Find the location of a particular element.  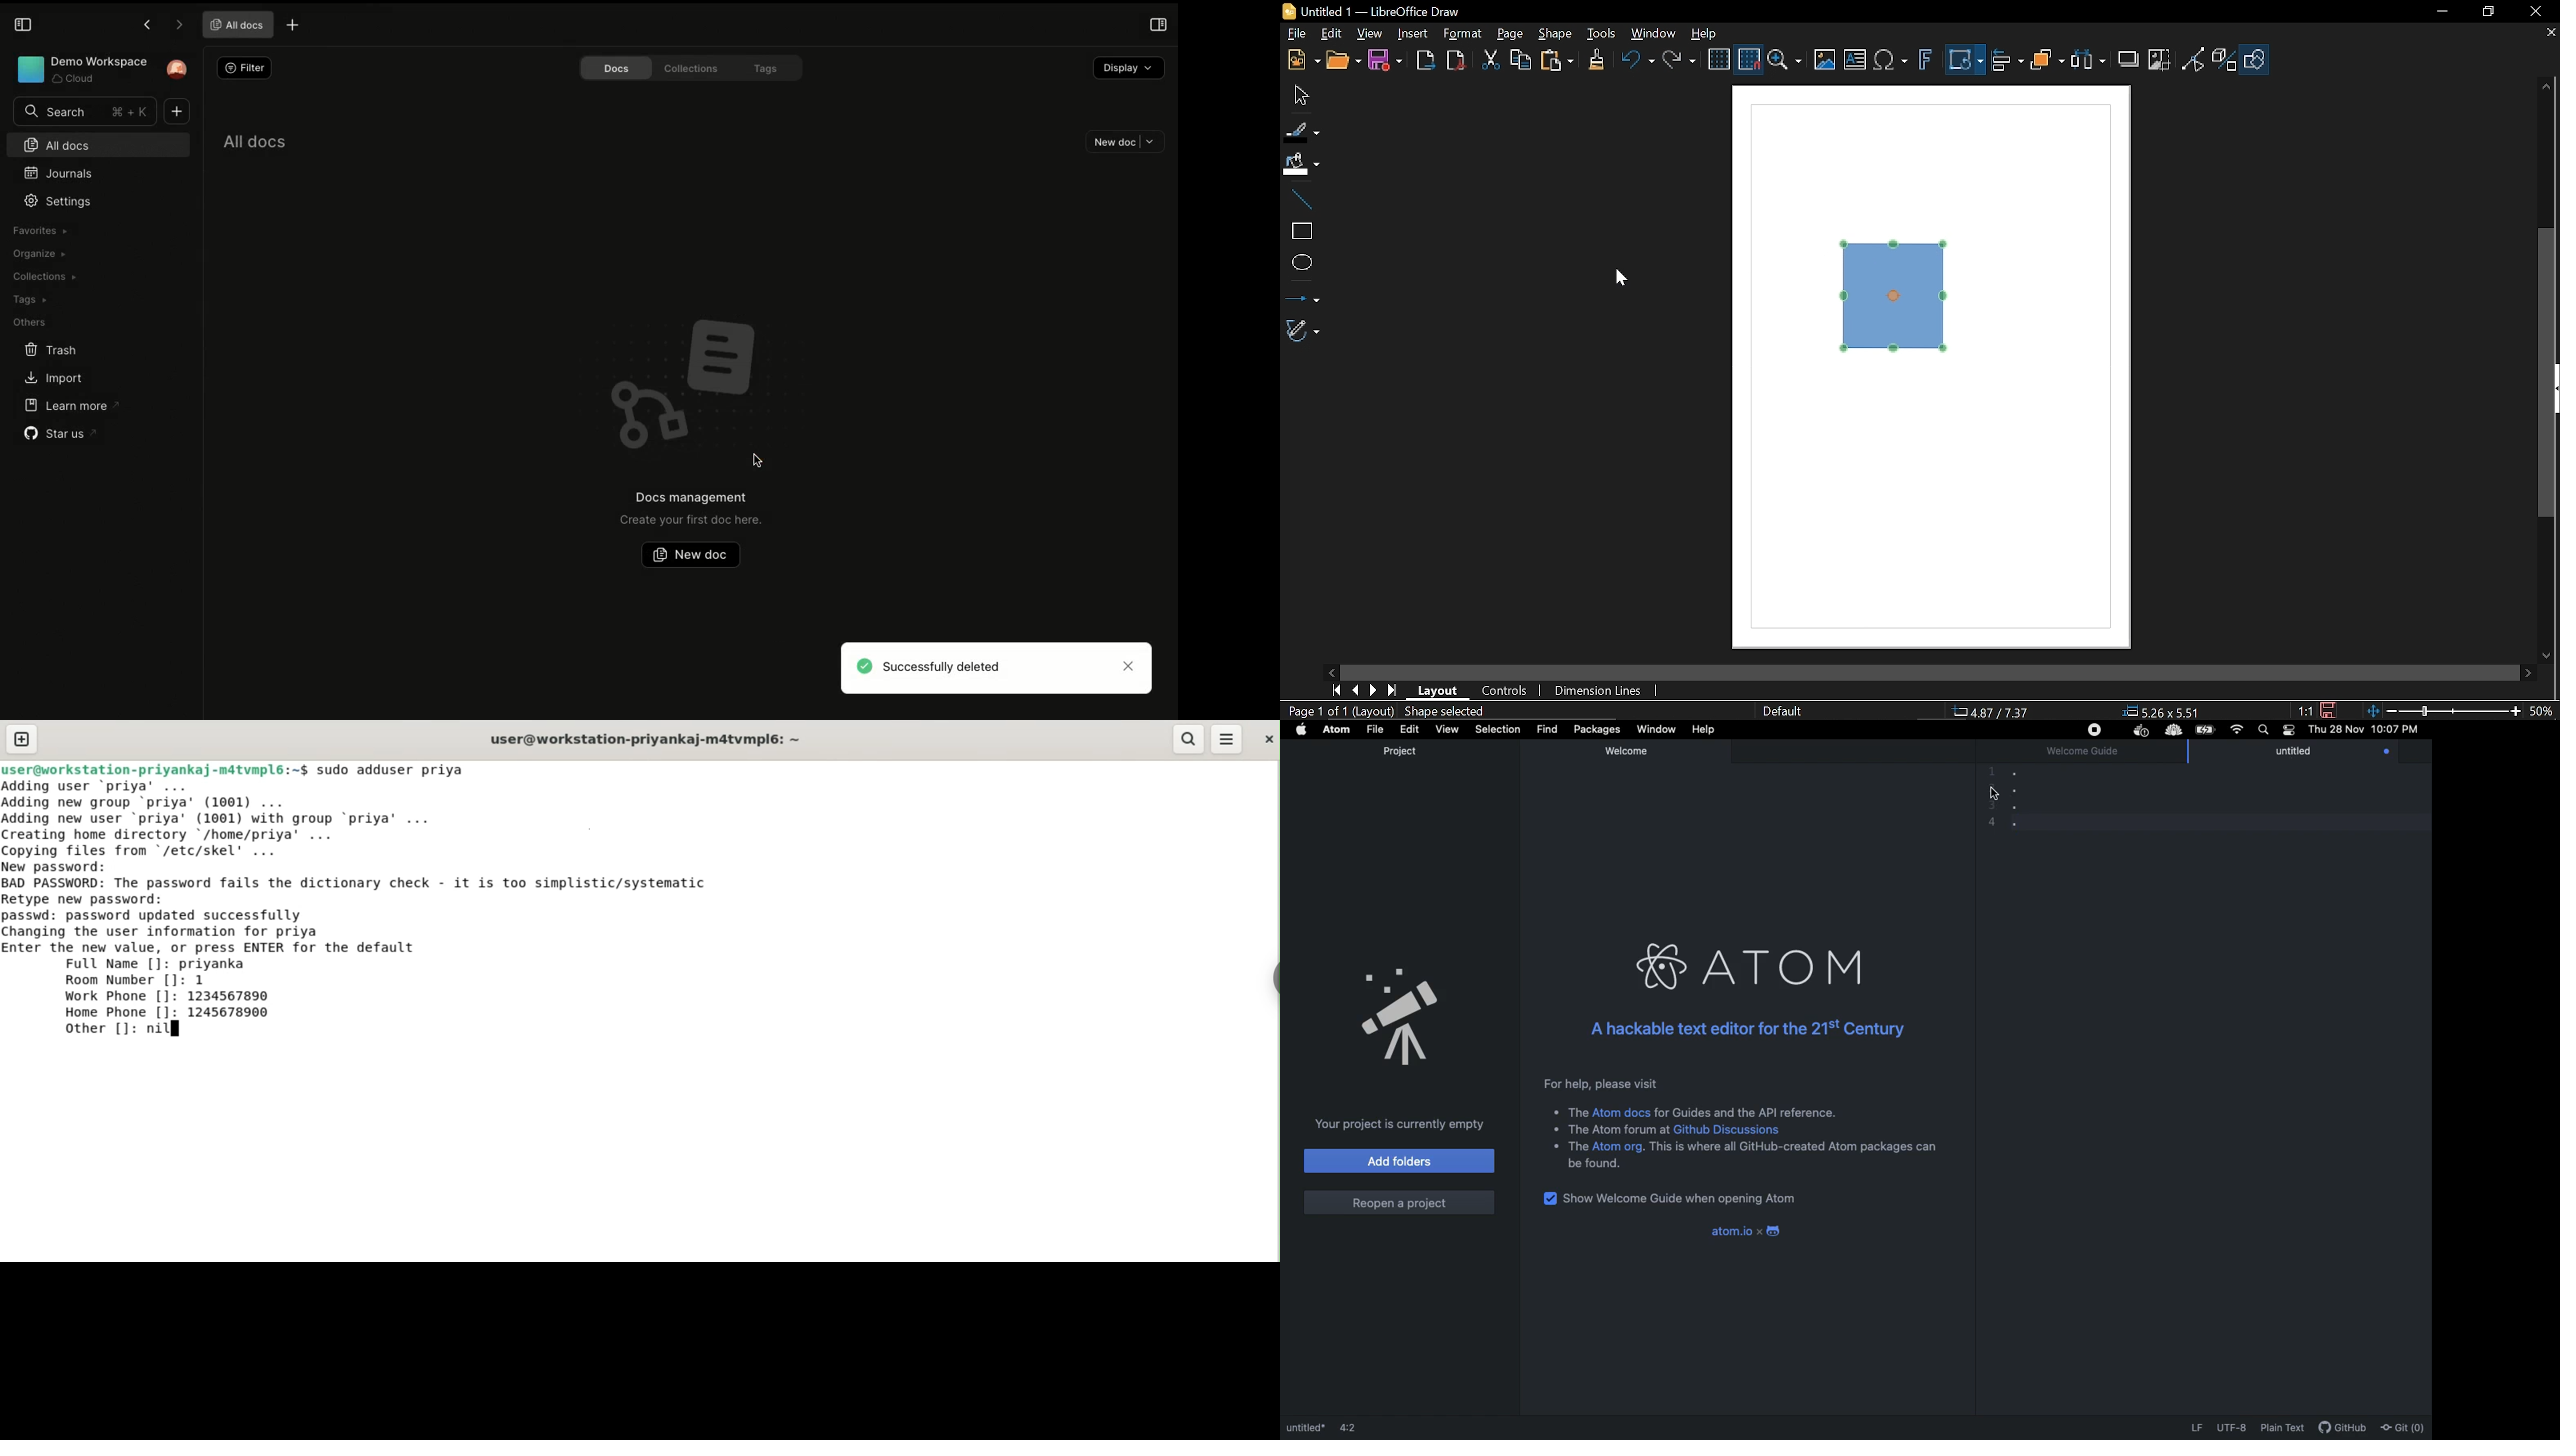

Lines and arrows is located at coordinates (1302, 296).